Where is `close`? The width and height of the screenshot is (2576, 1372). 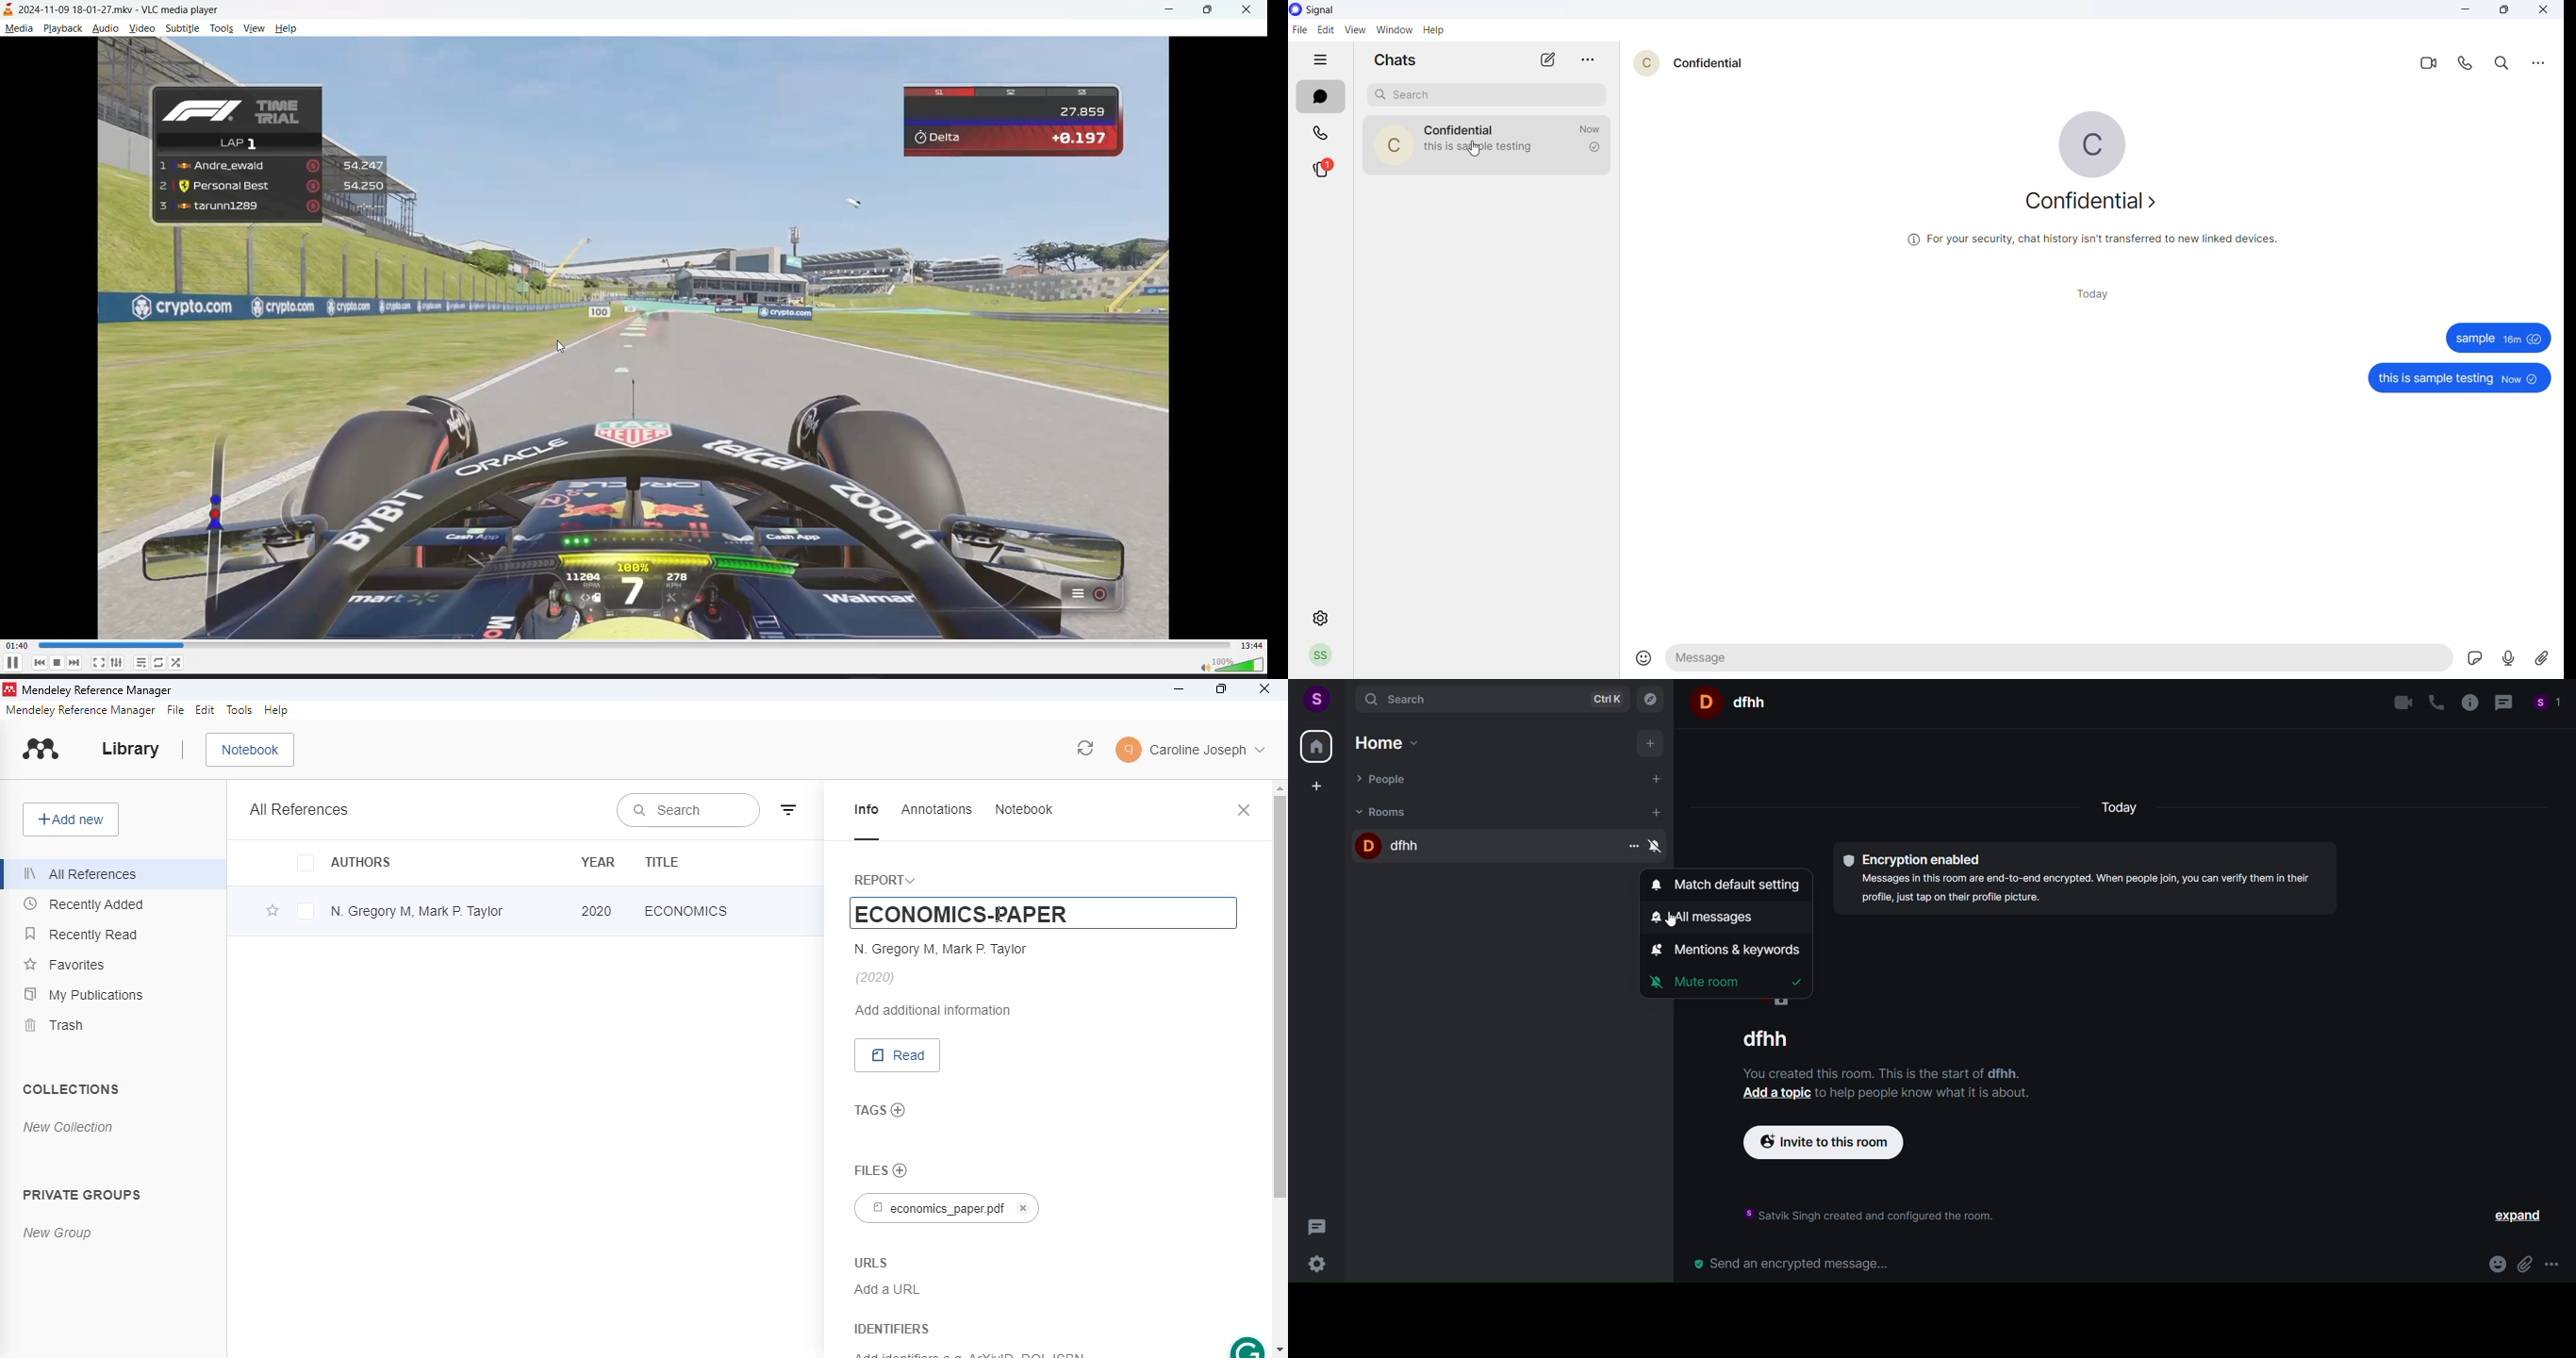
close is located at coordinates (1249, 8).